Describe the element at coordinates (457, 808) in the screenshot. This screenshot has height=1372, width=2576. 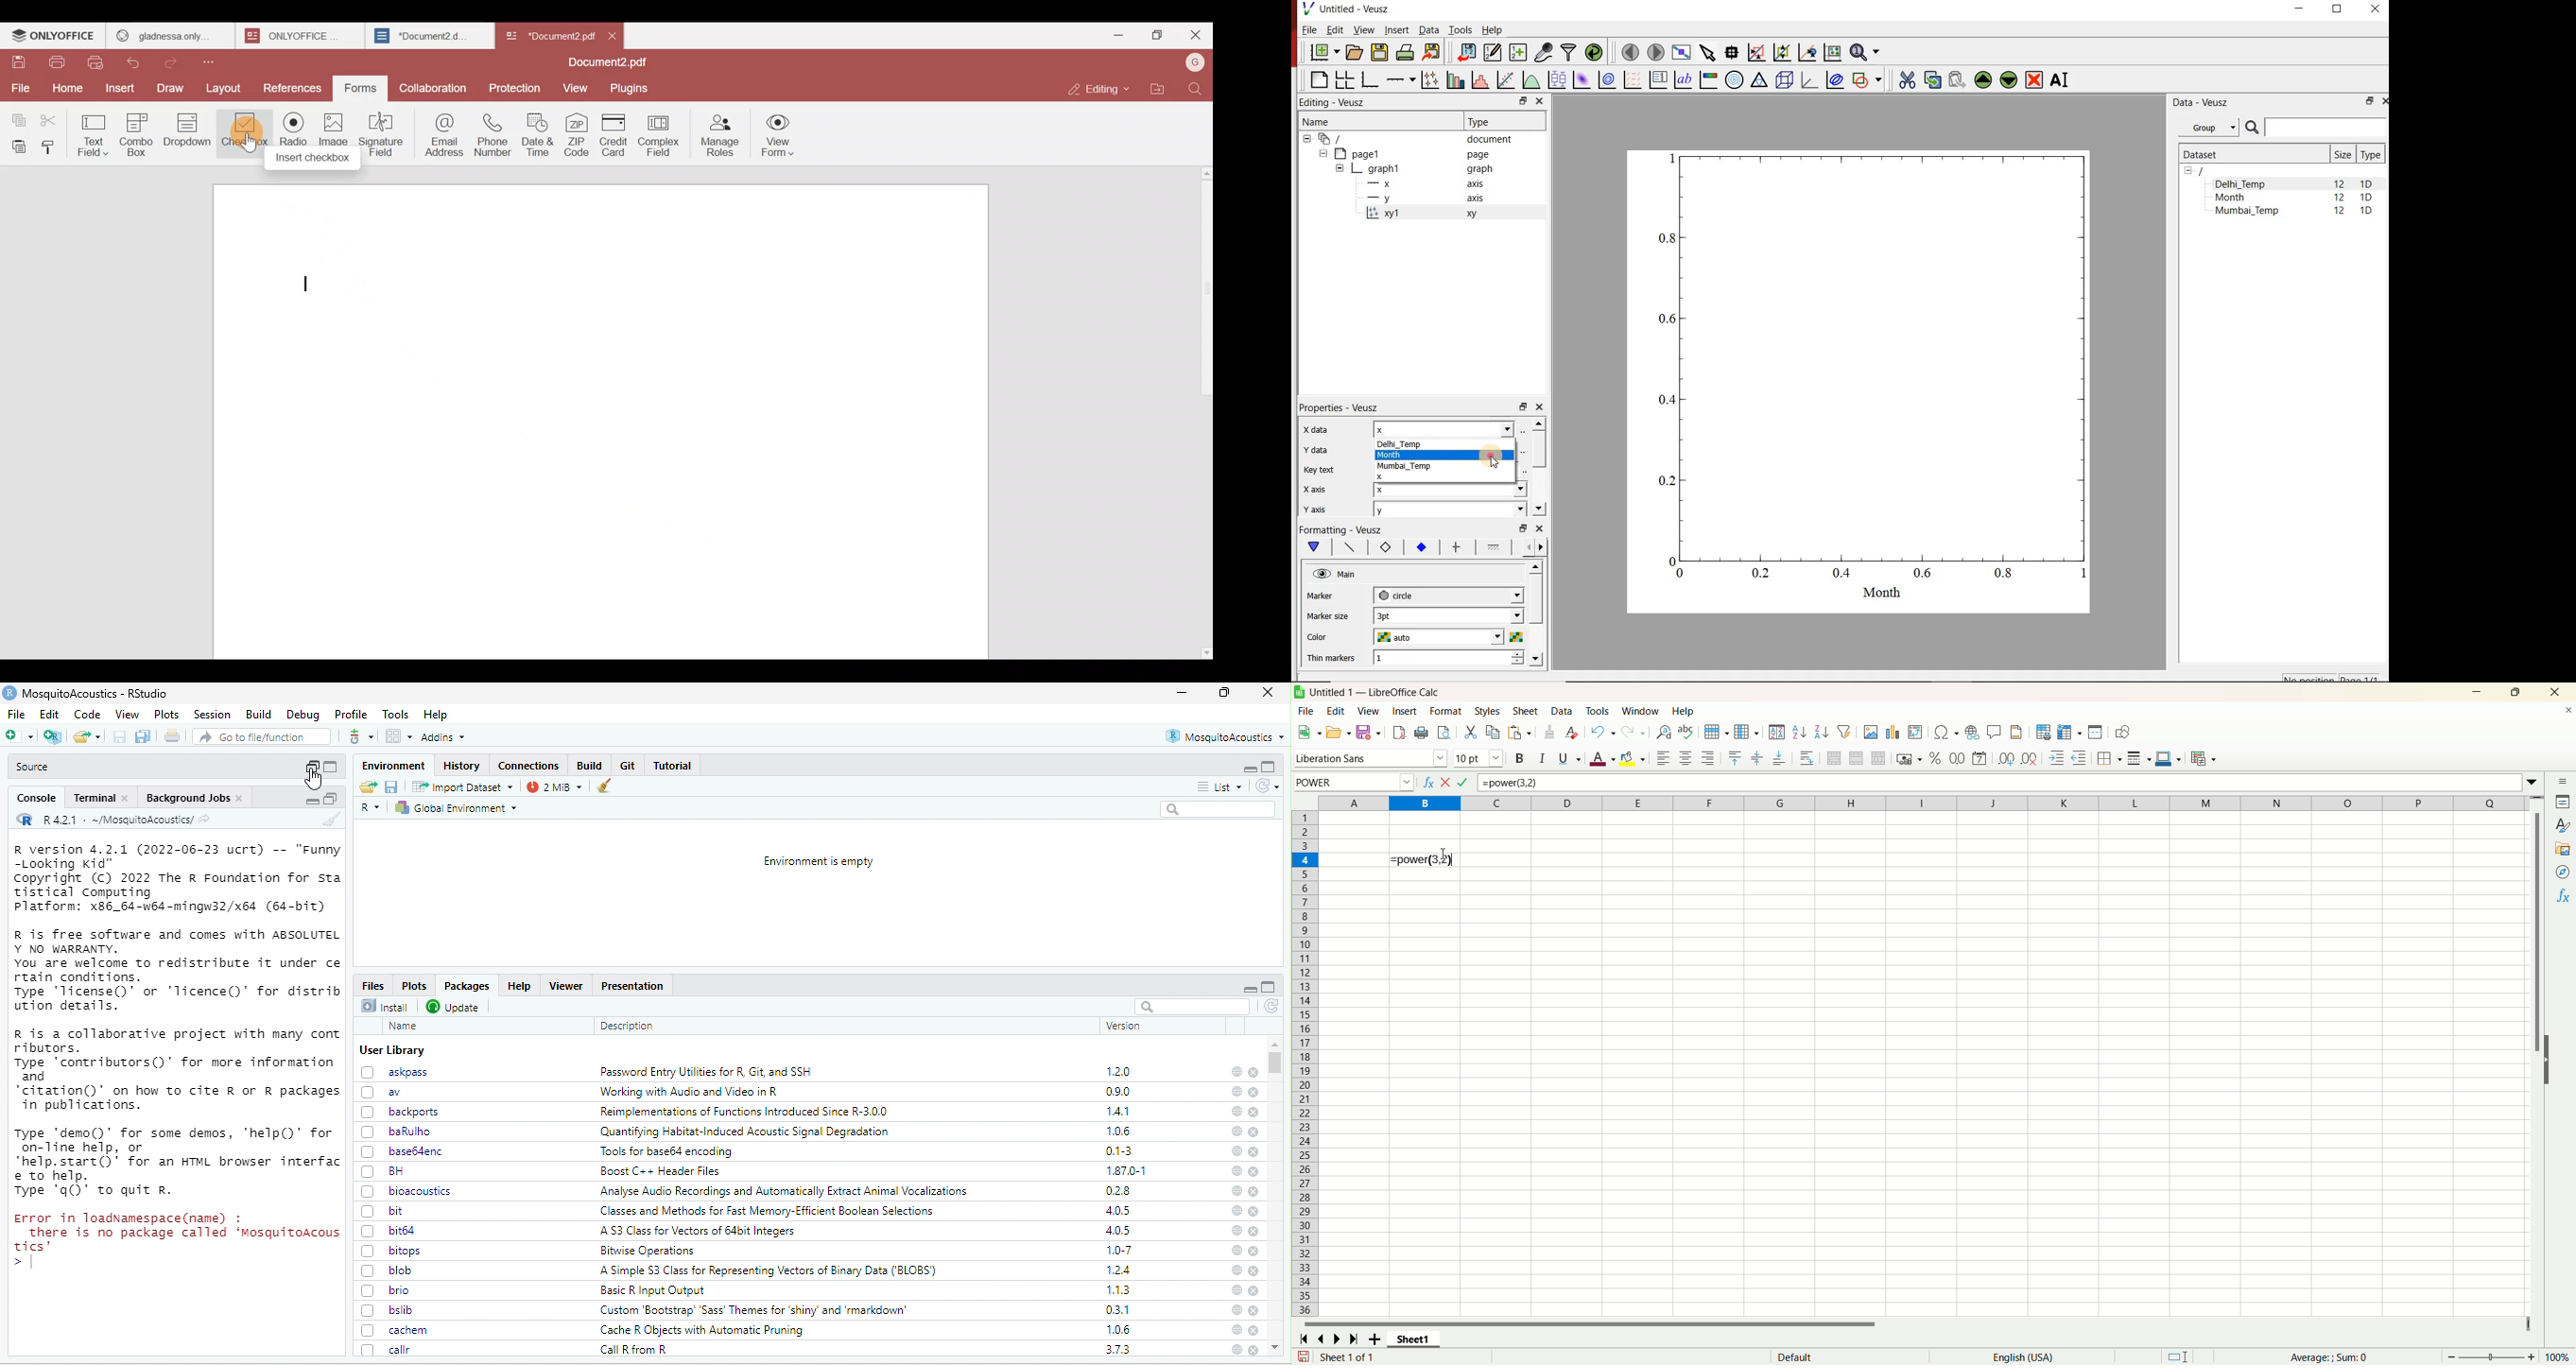
I see `Global Environment` at that location.